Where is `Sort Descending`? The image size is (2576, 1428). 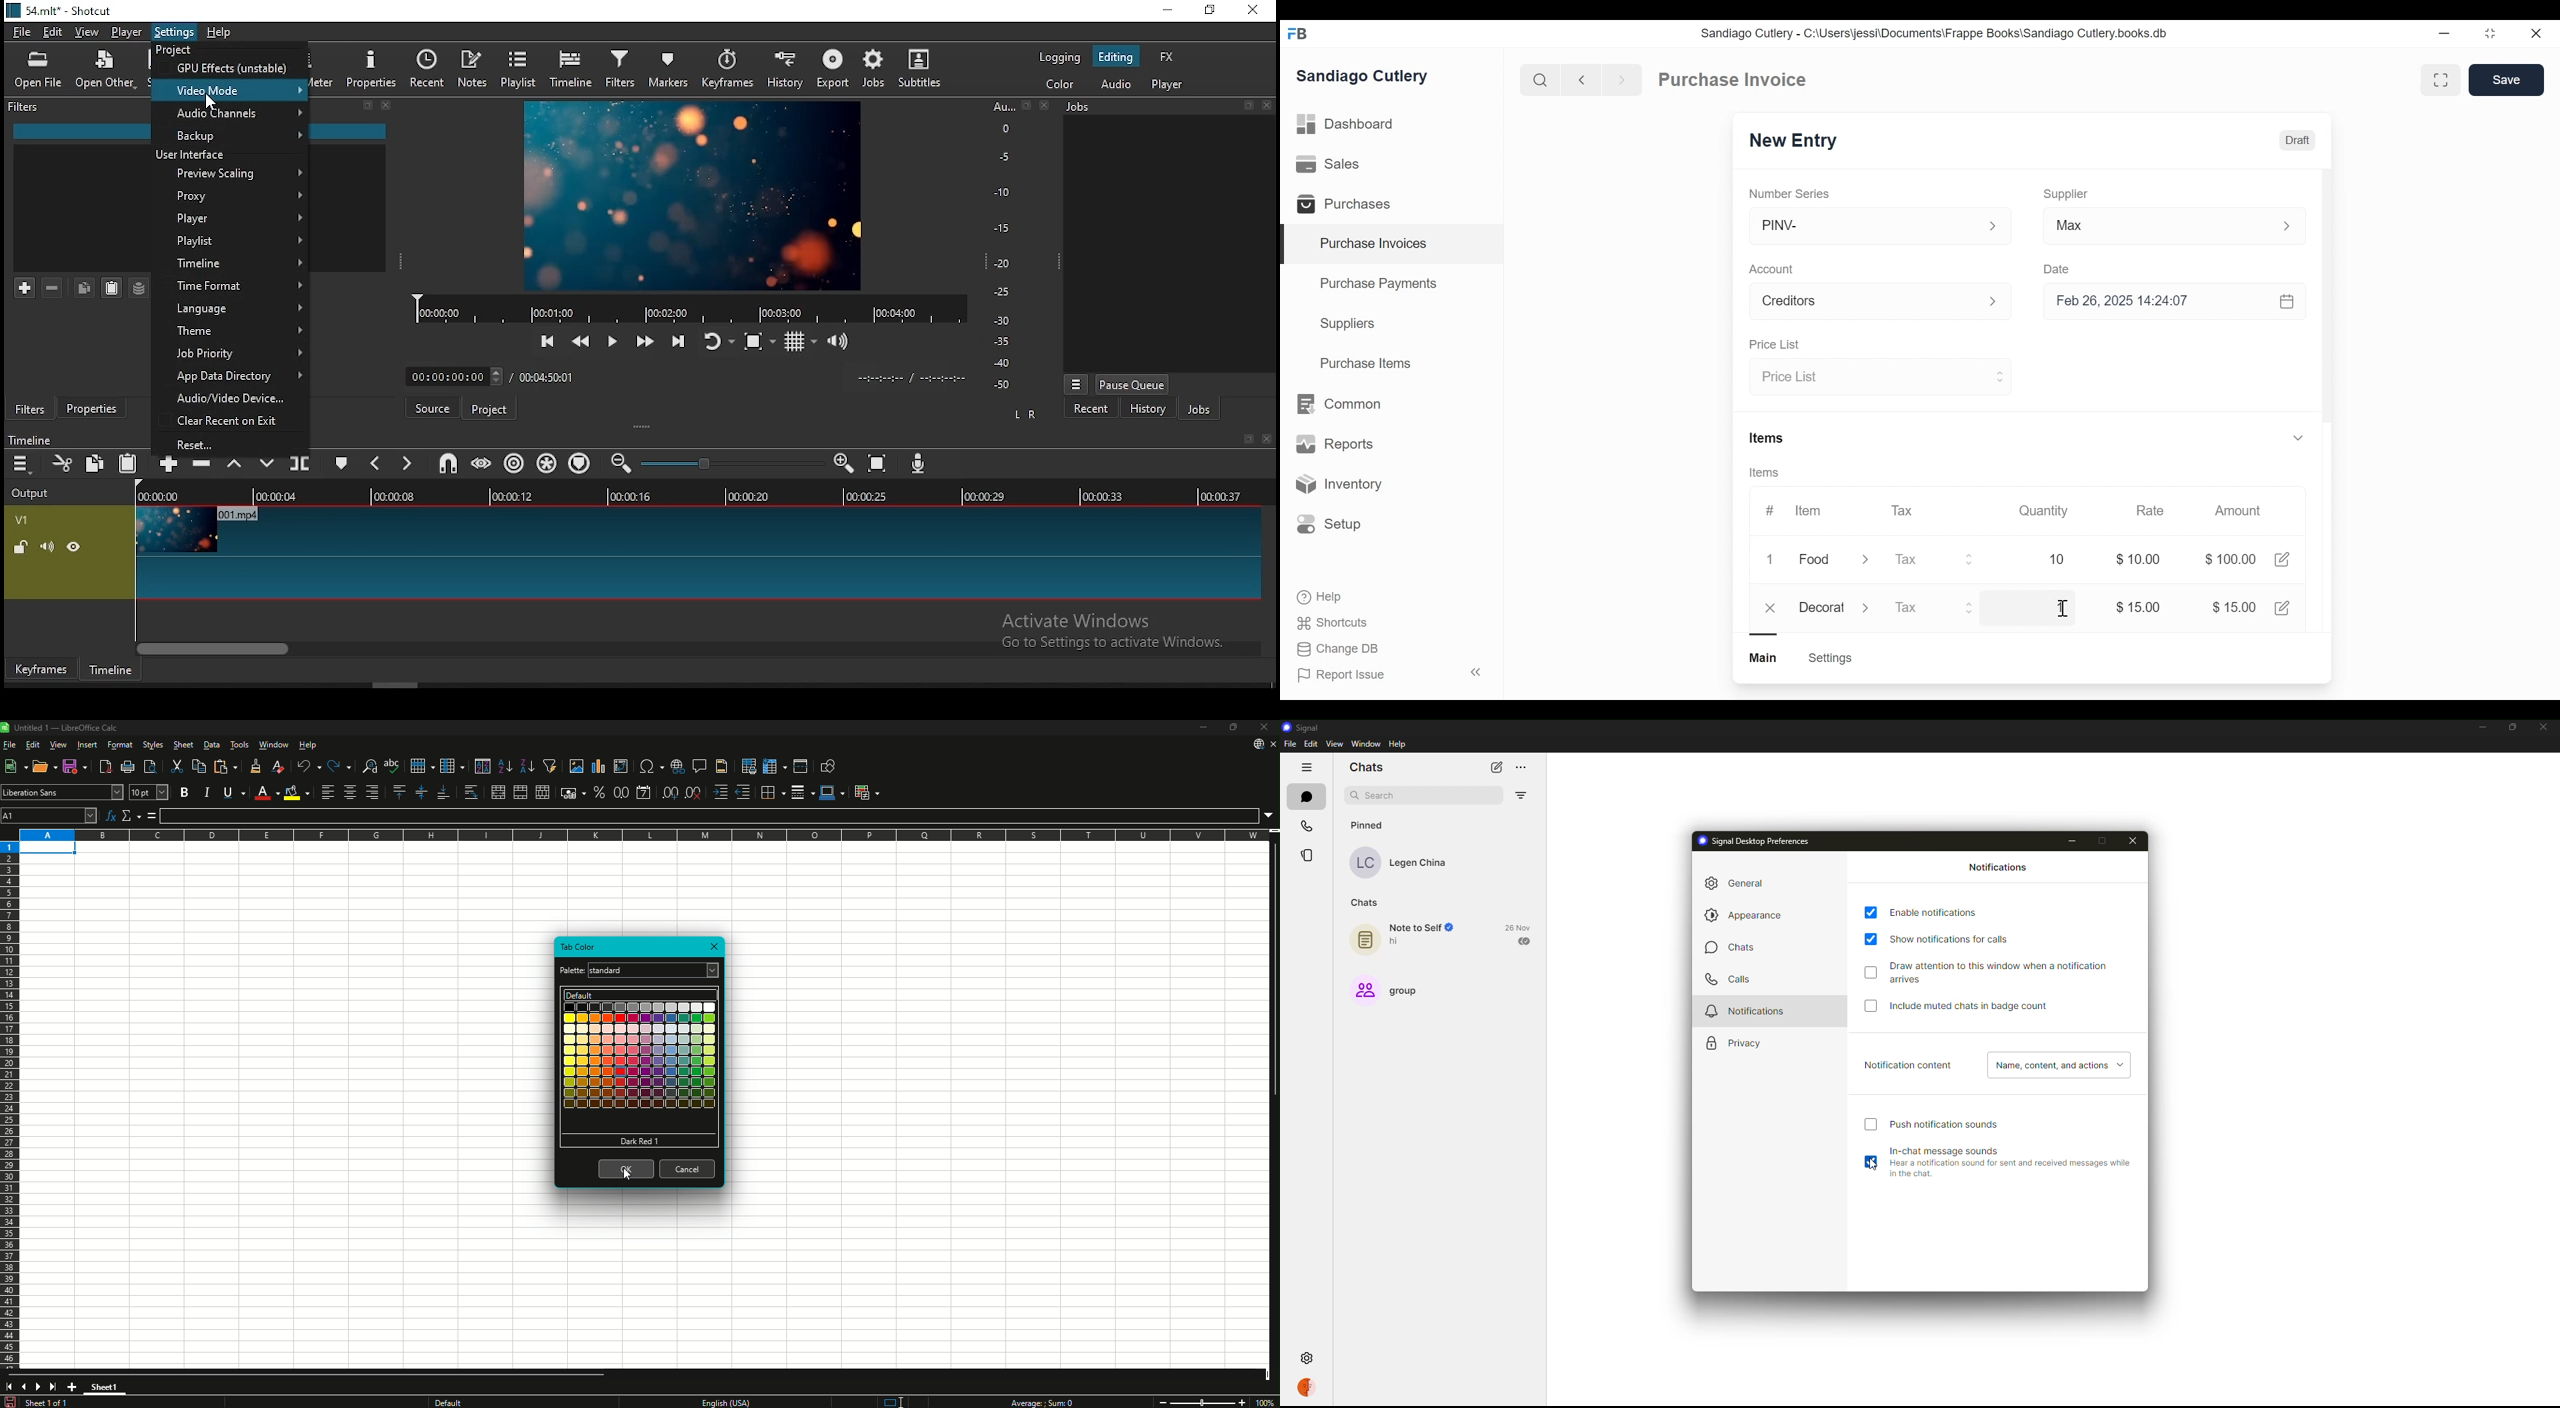
Sort Descending is located at coordinates (528, 766).